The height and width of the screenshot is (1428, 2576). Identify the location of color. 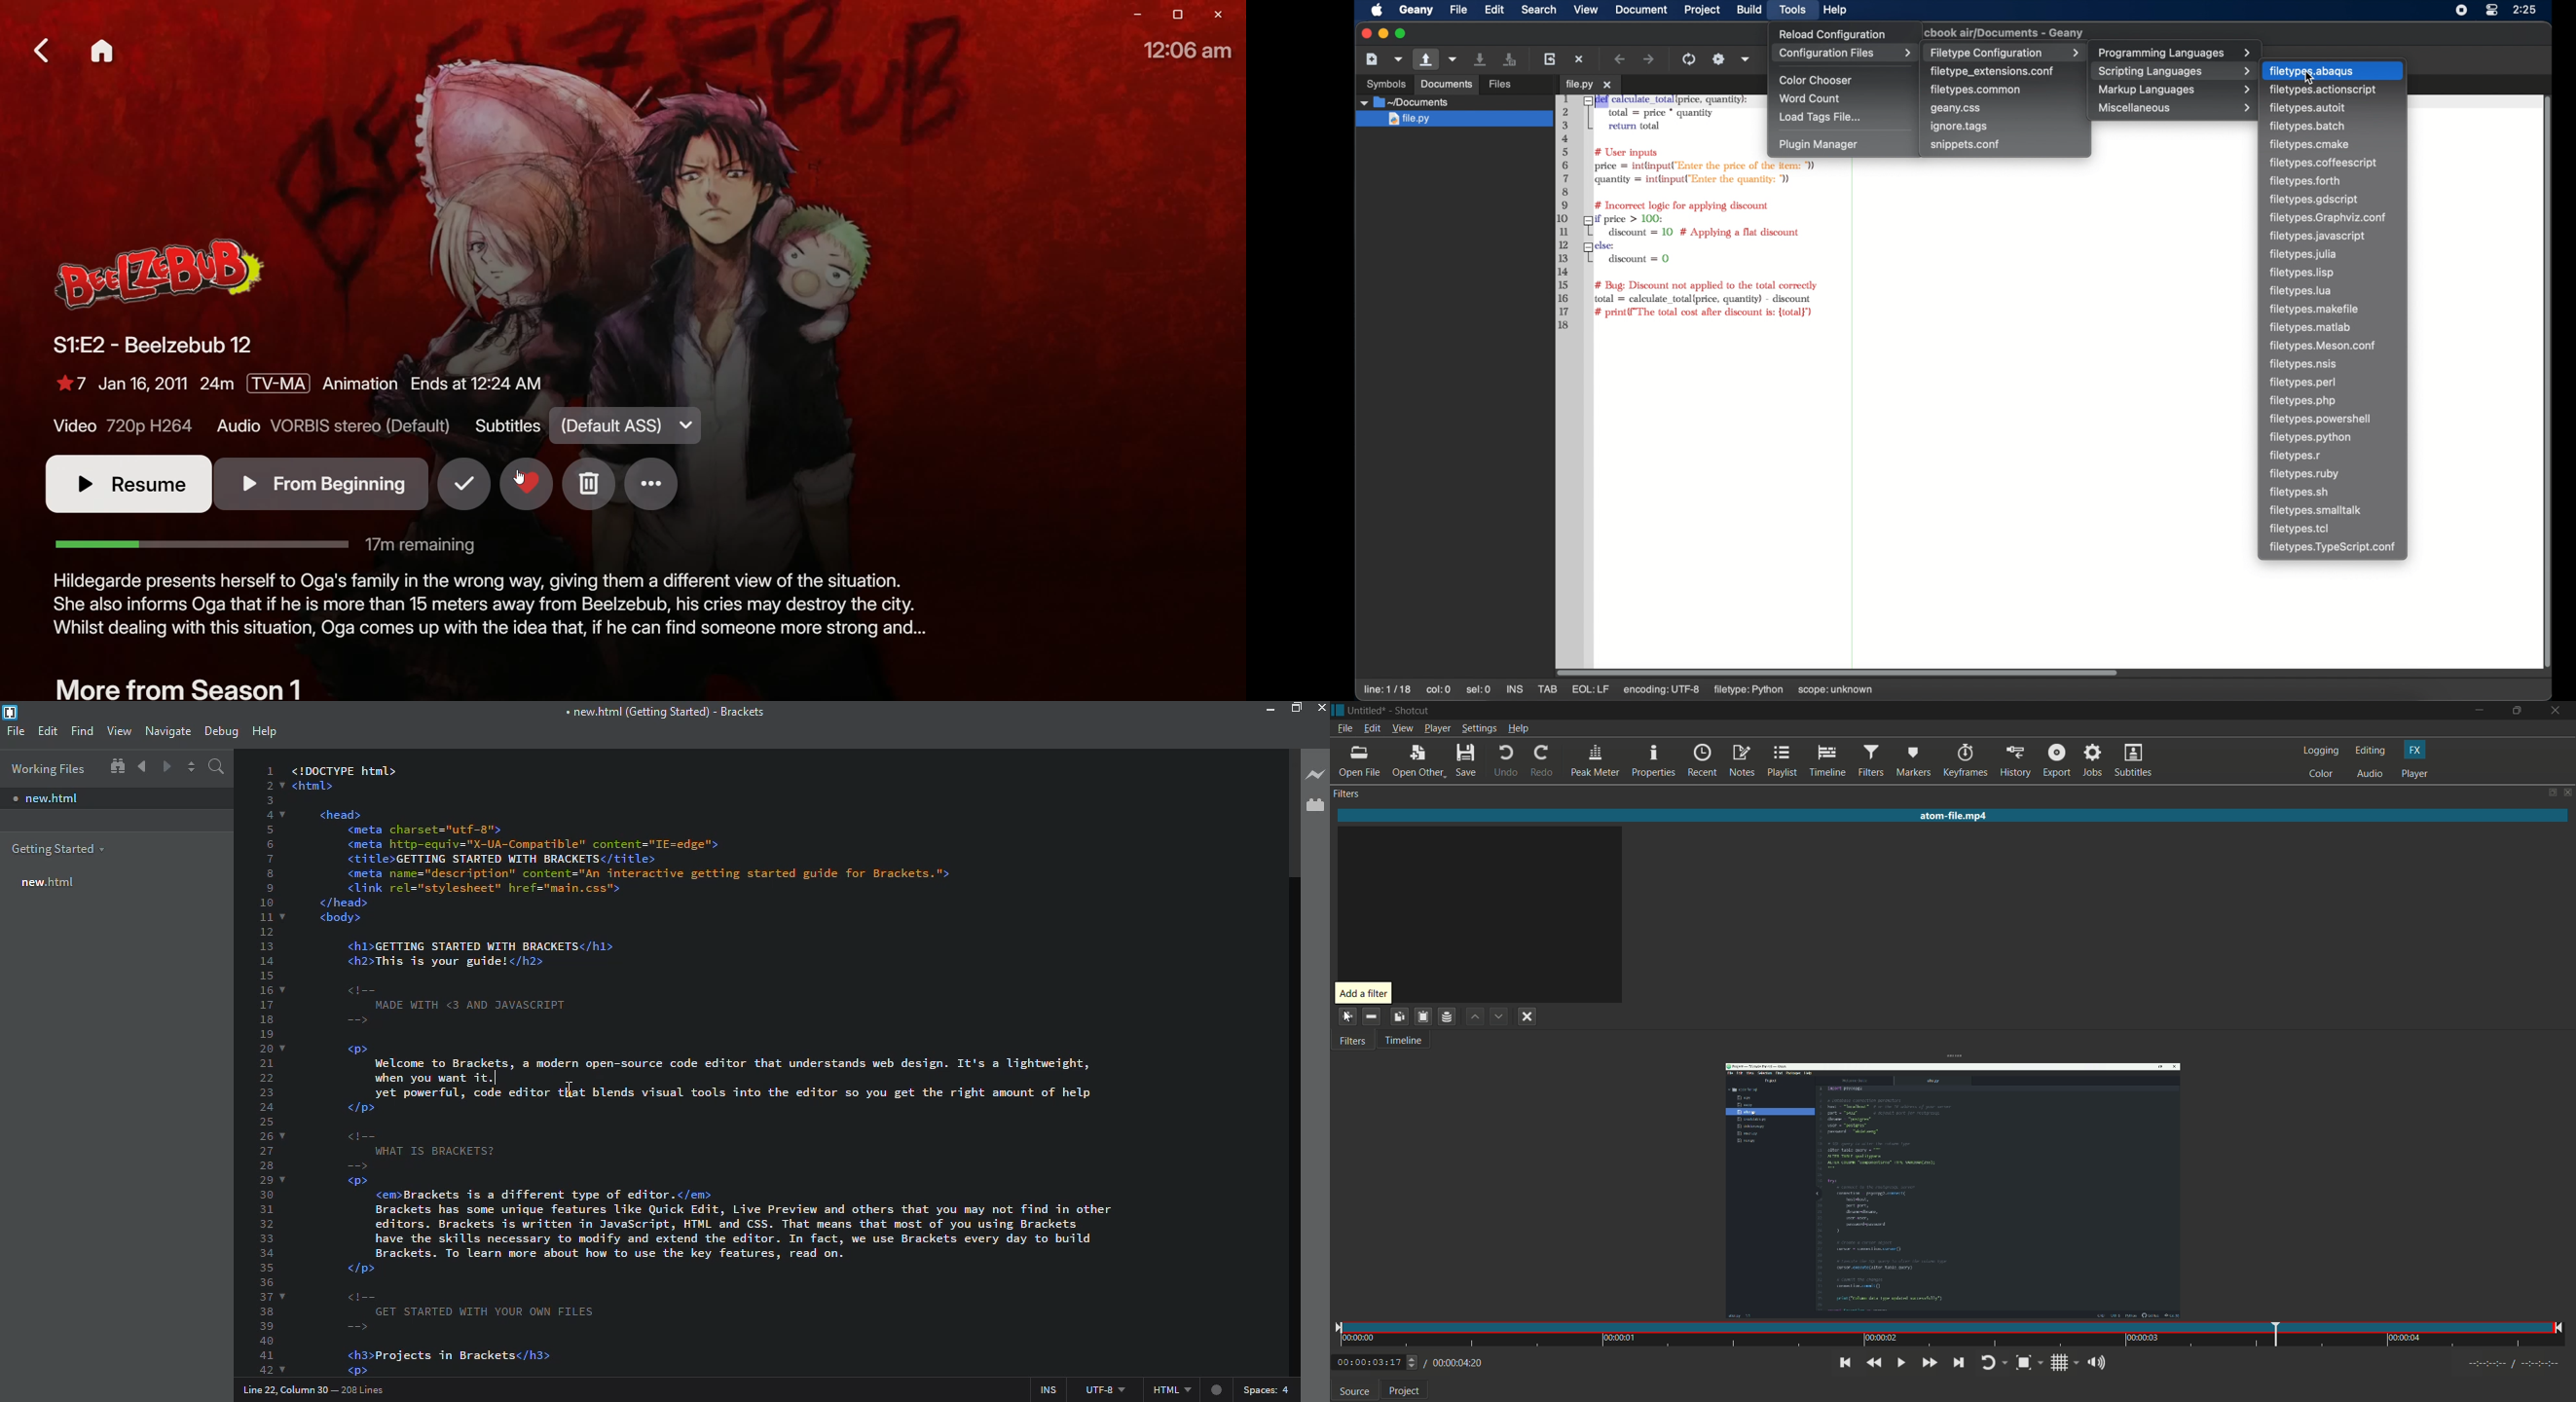
(2324, 774).